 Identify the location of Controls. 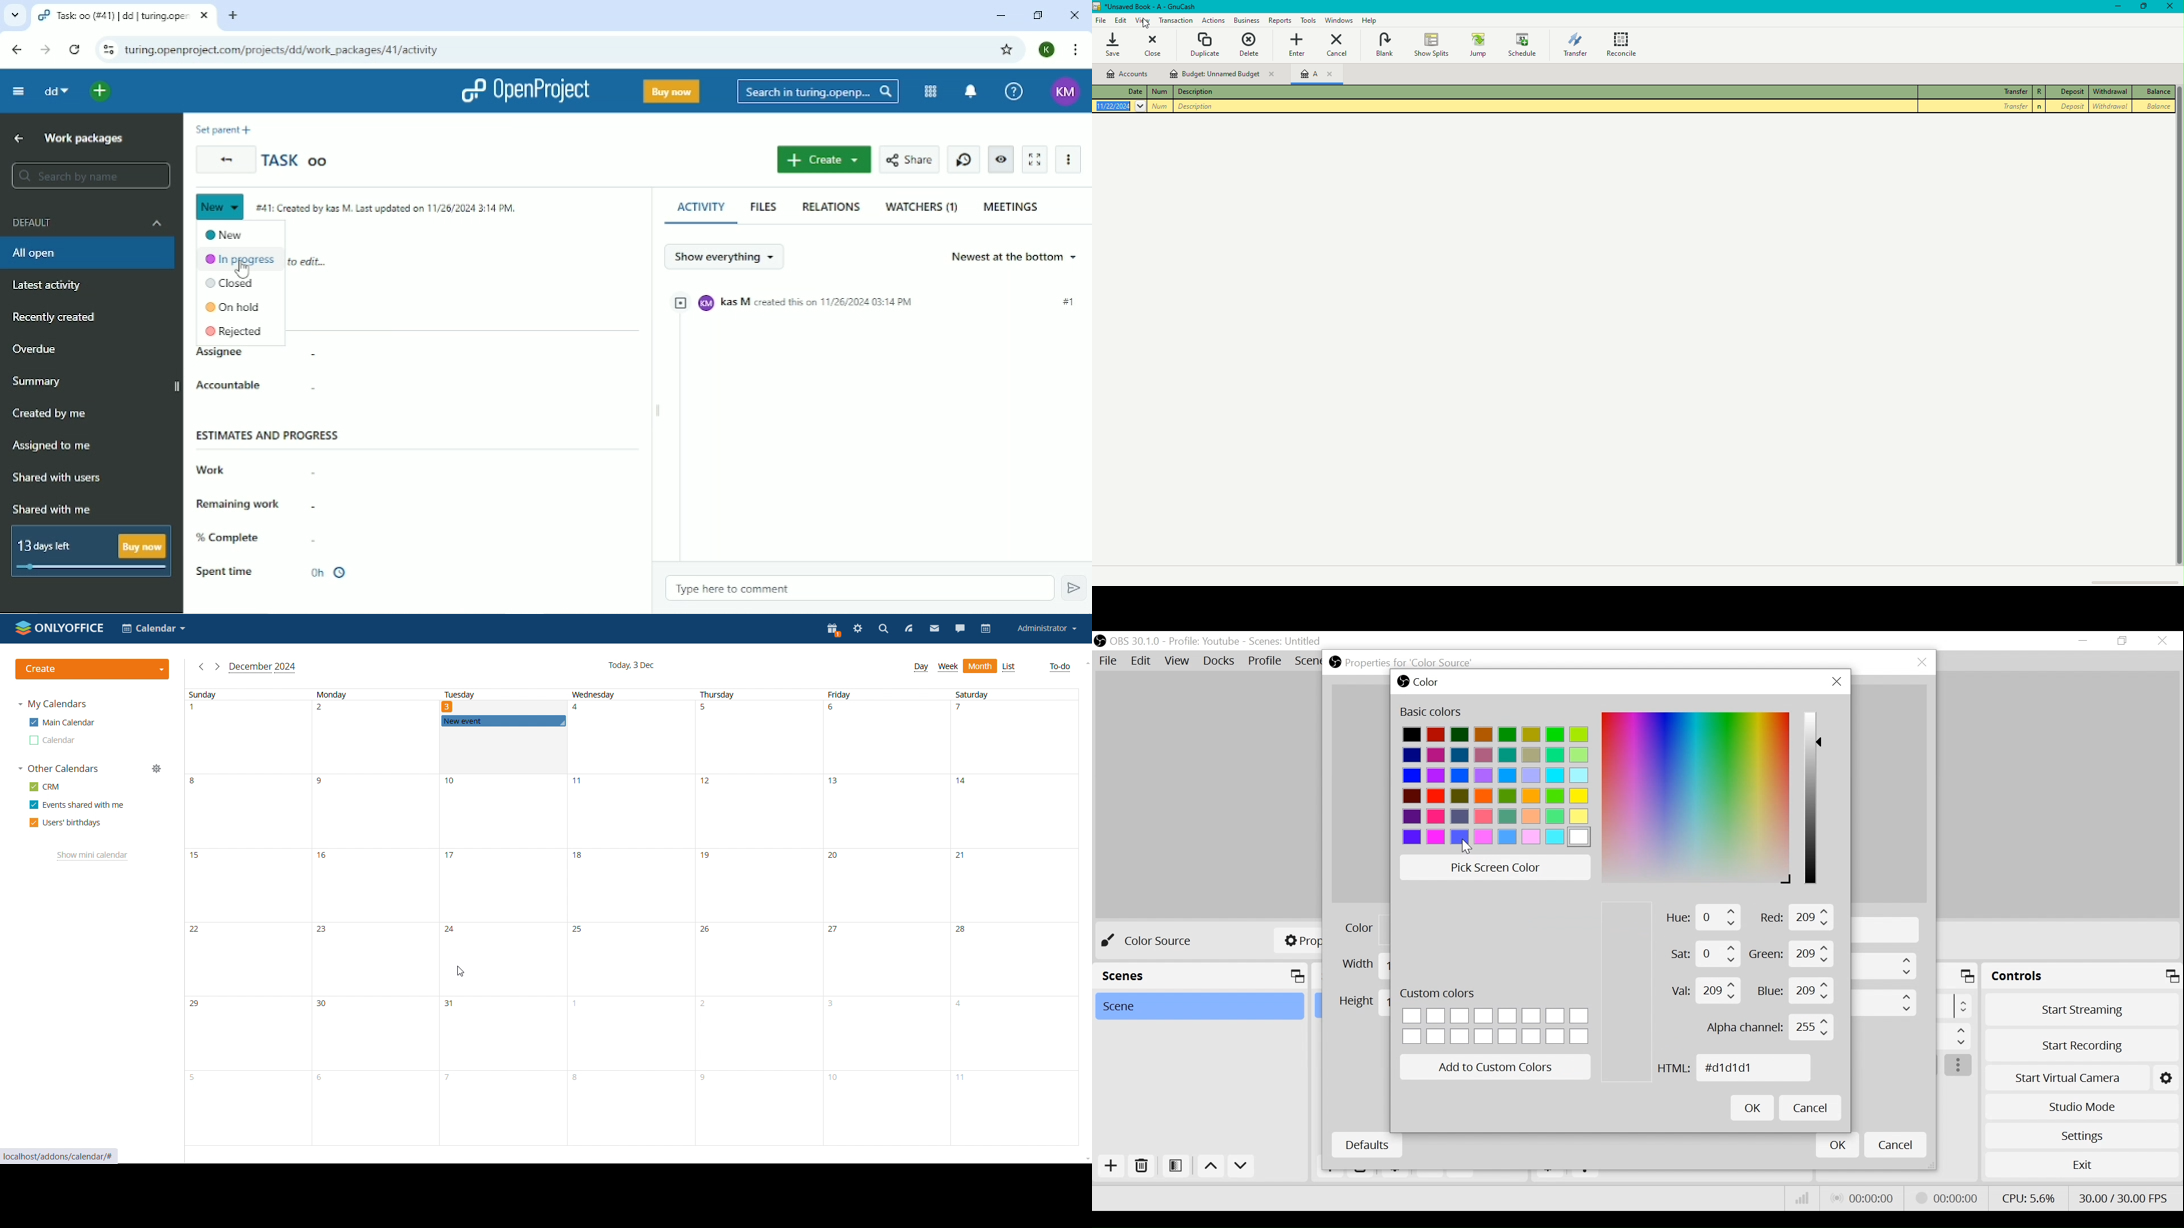
(2083, 978).